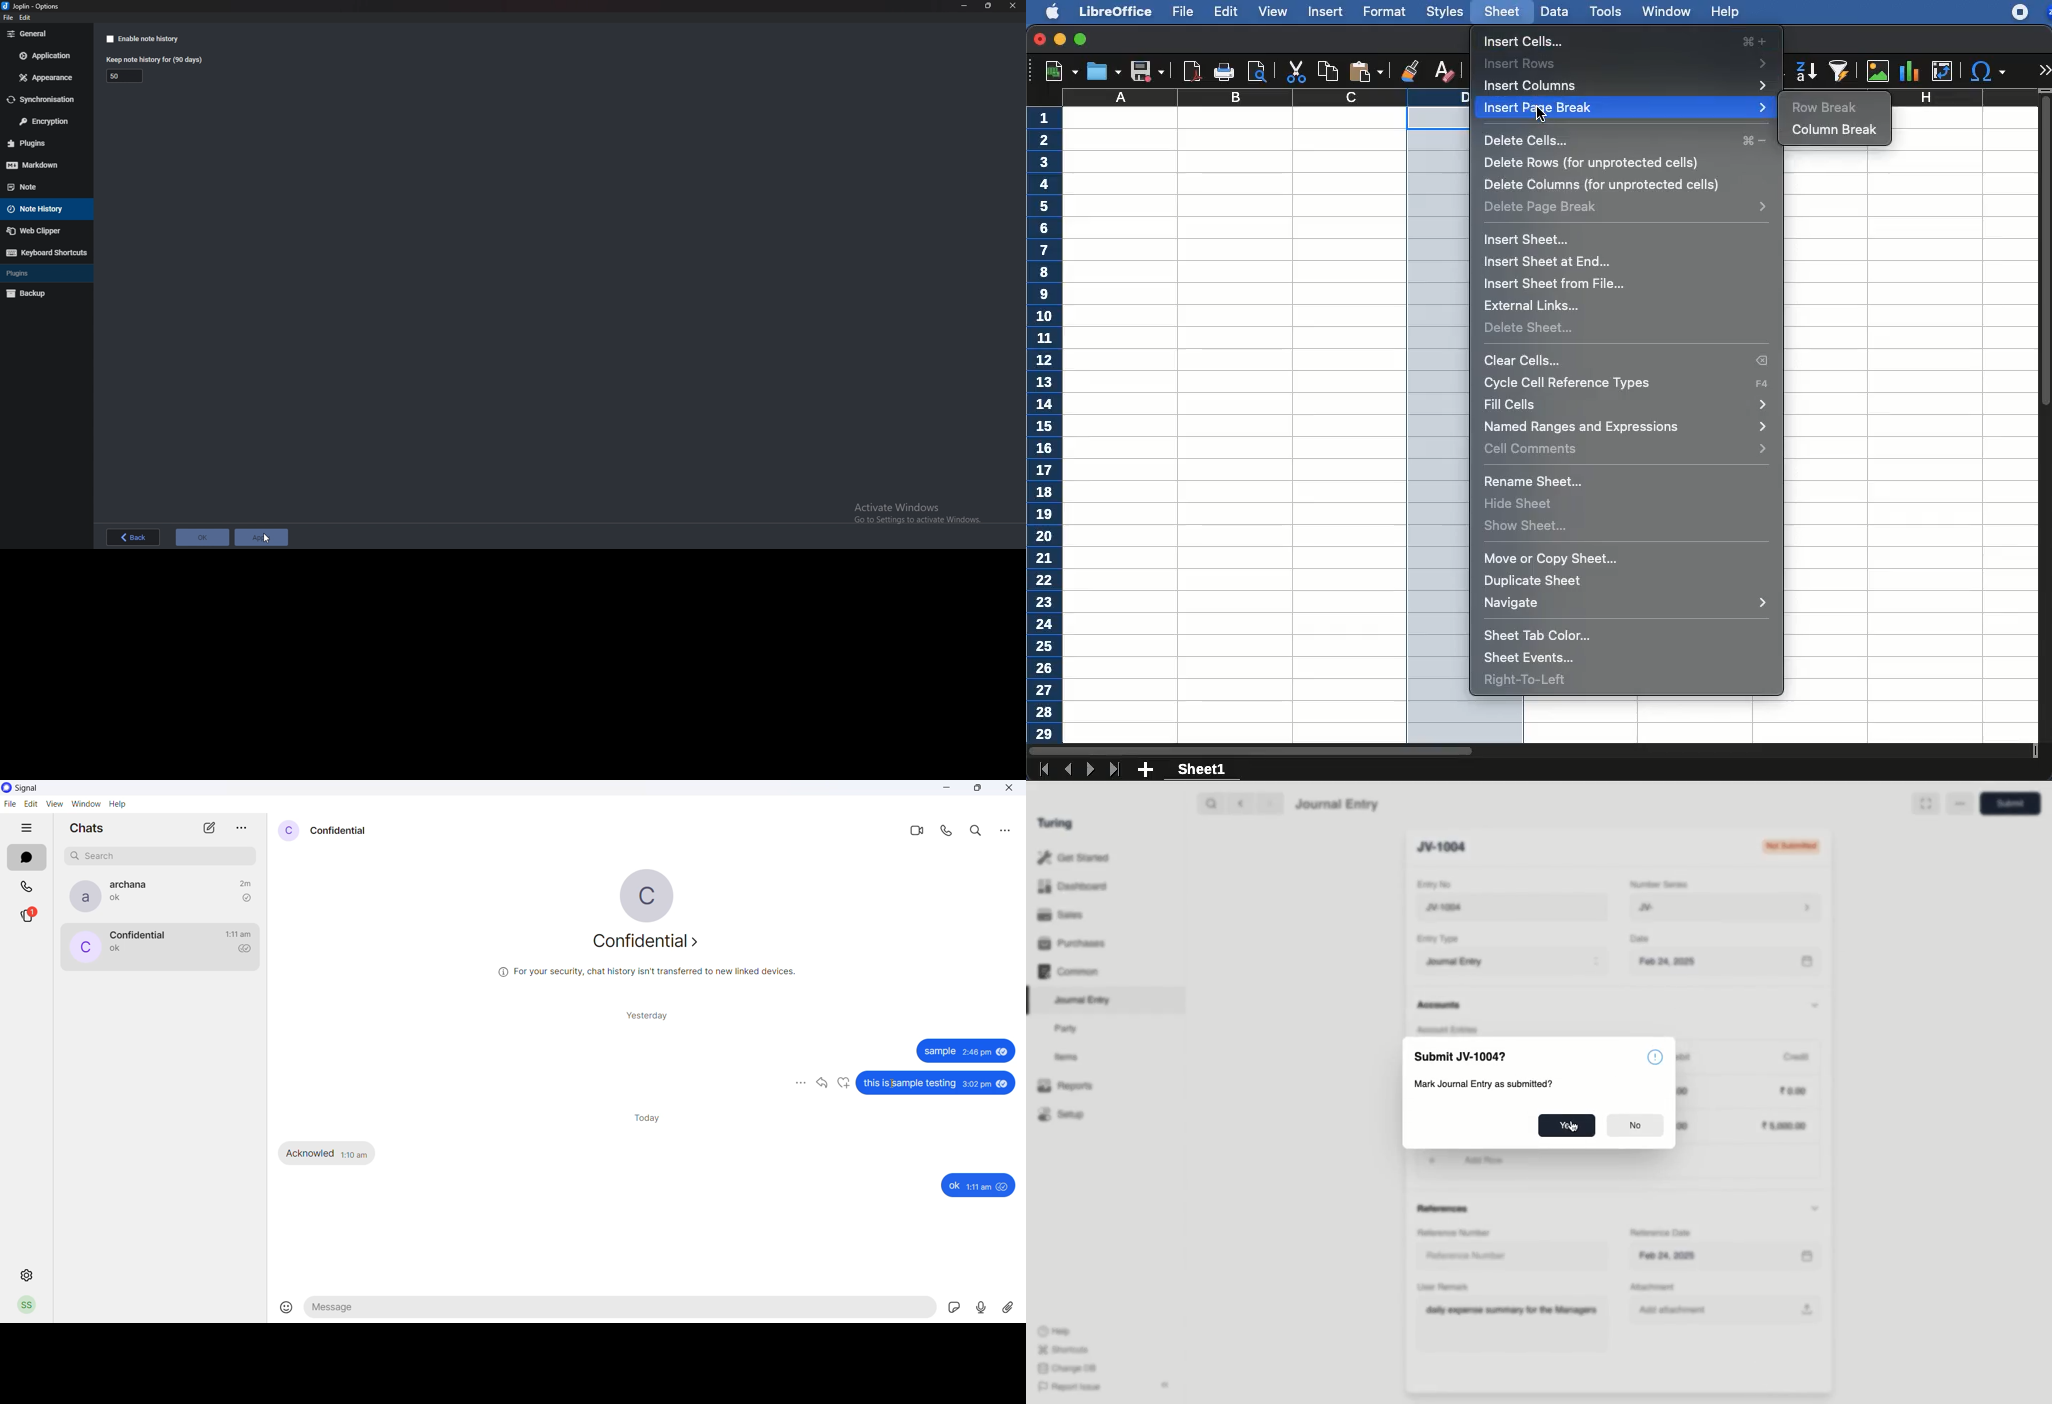  What do you see at coordinates (1058, 824) in the screenshot?
I see `Turing` at bounding box center [1058, 824].